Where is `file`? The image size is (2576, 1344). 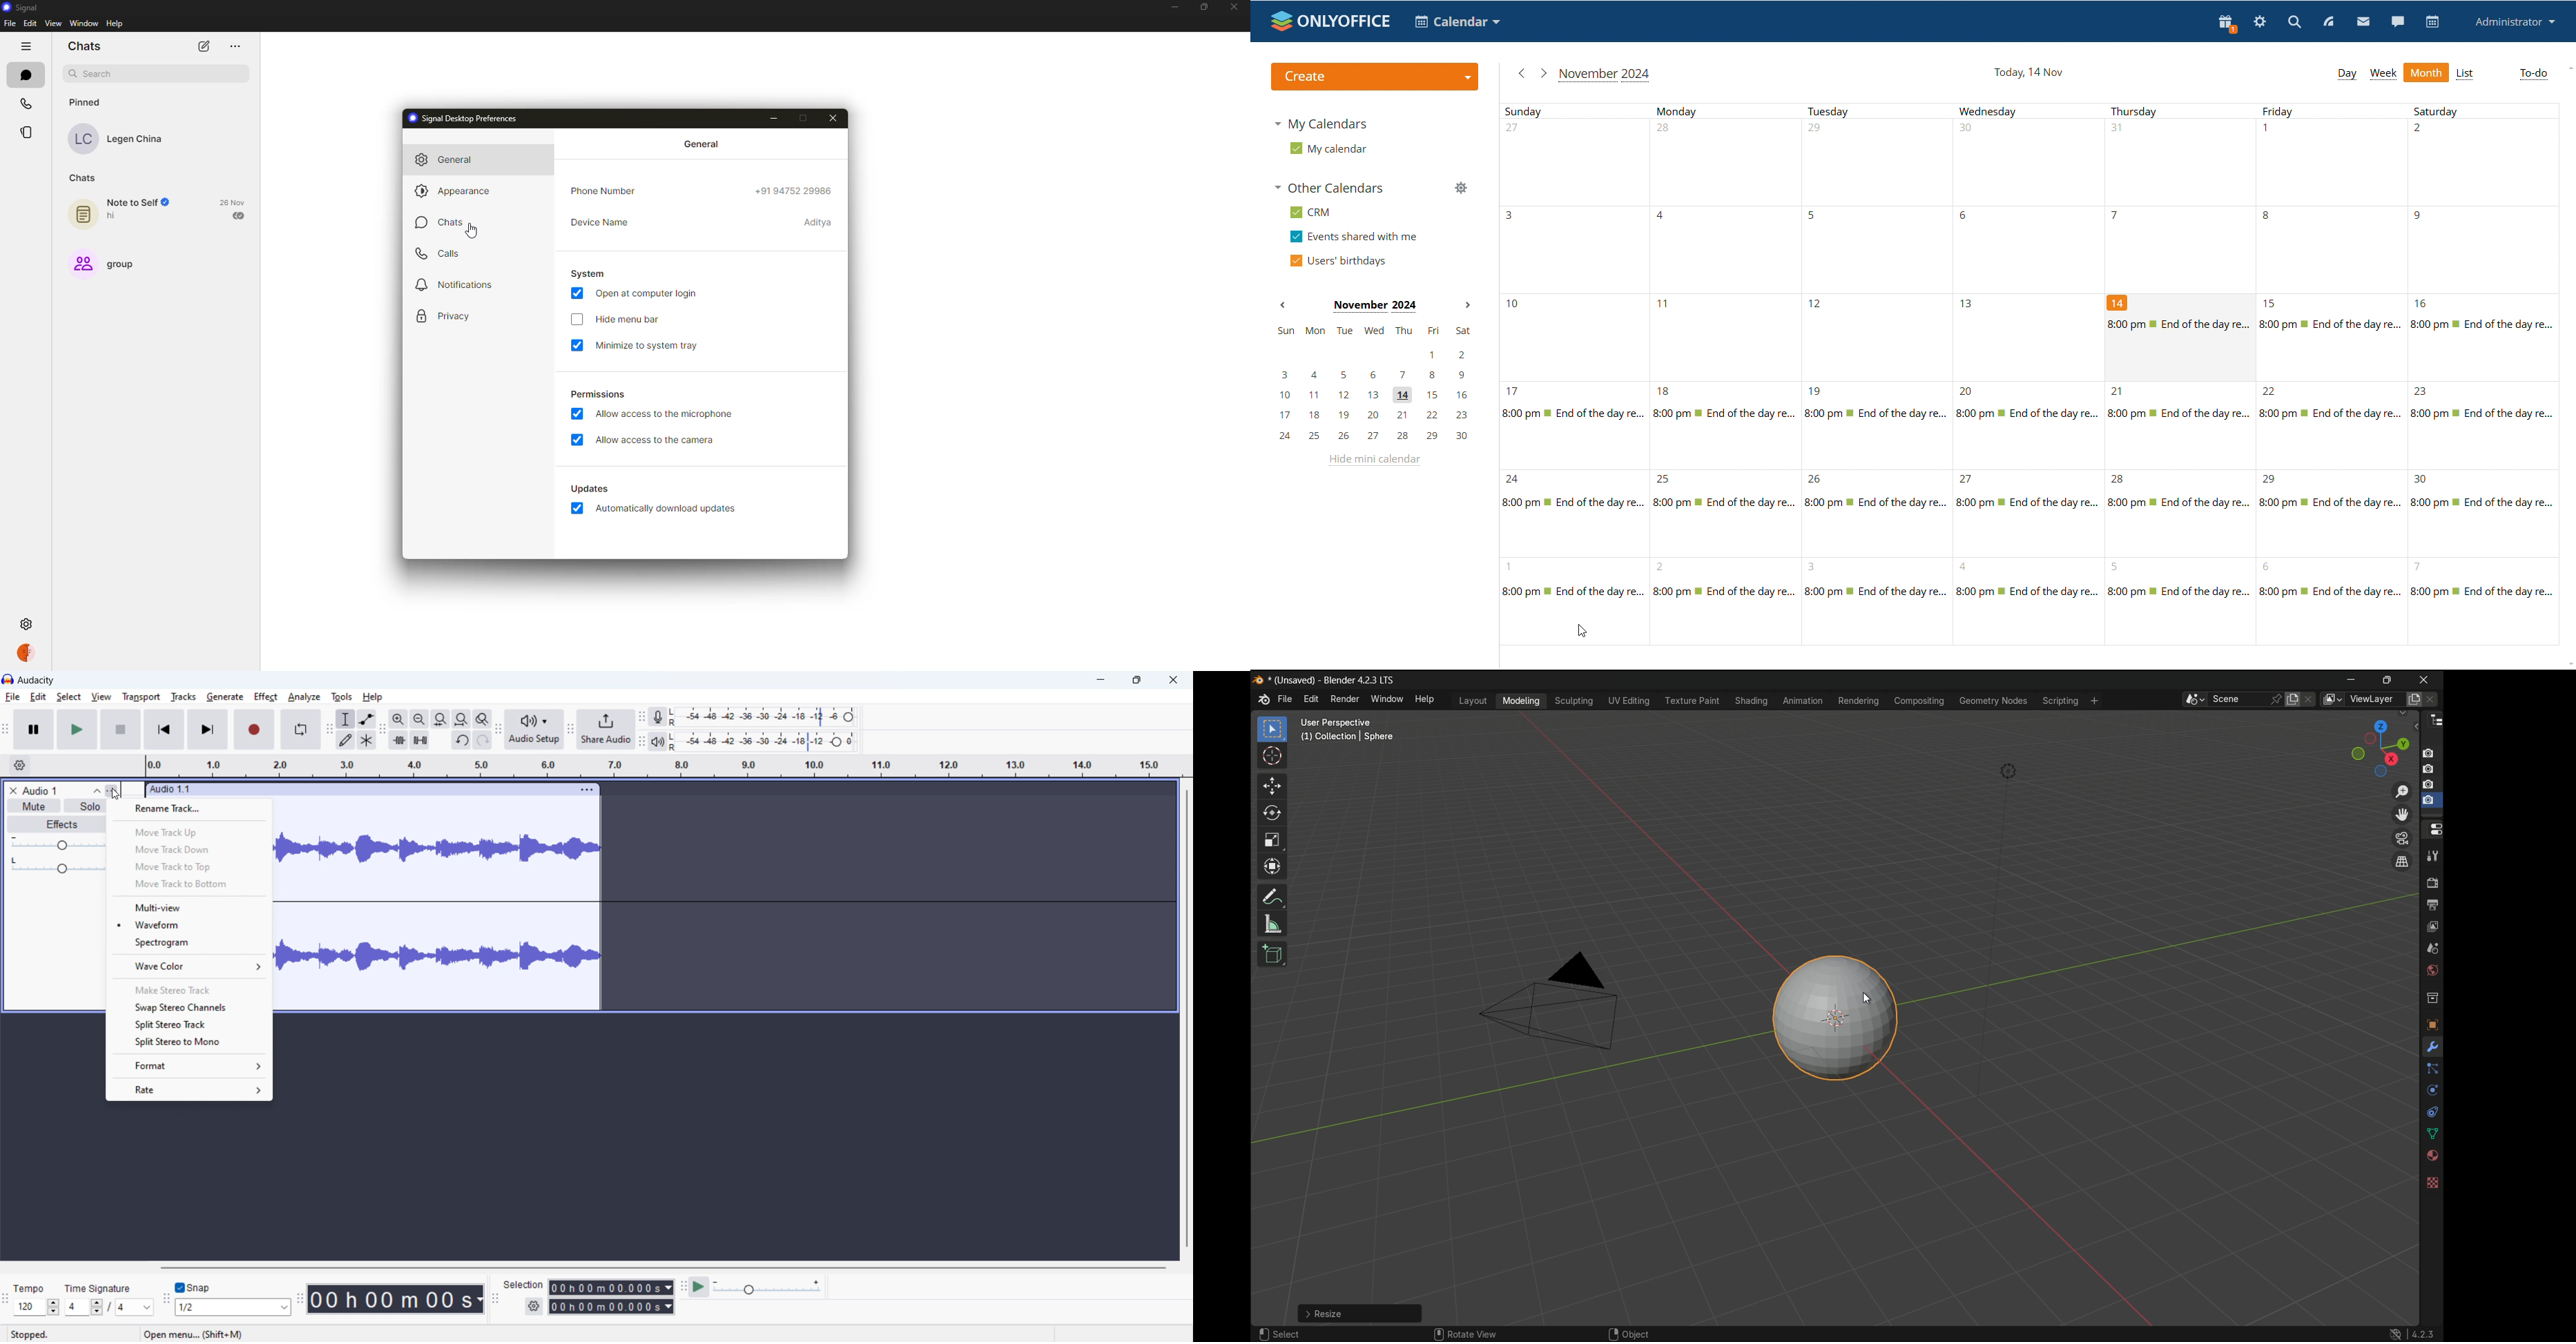
file is located at coordinates (13, 698).